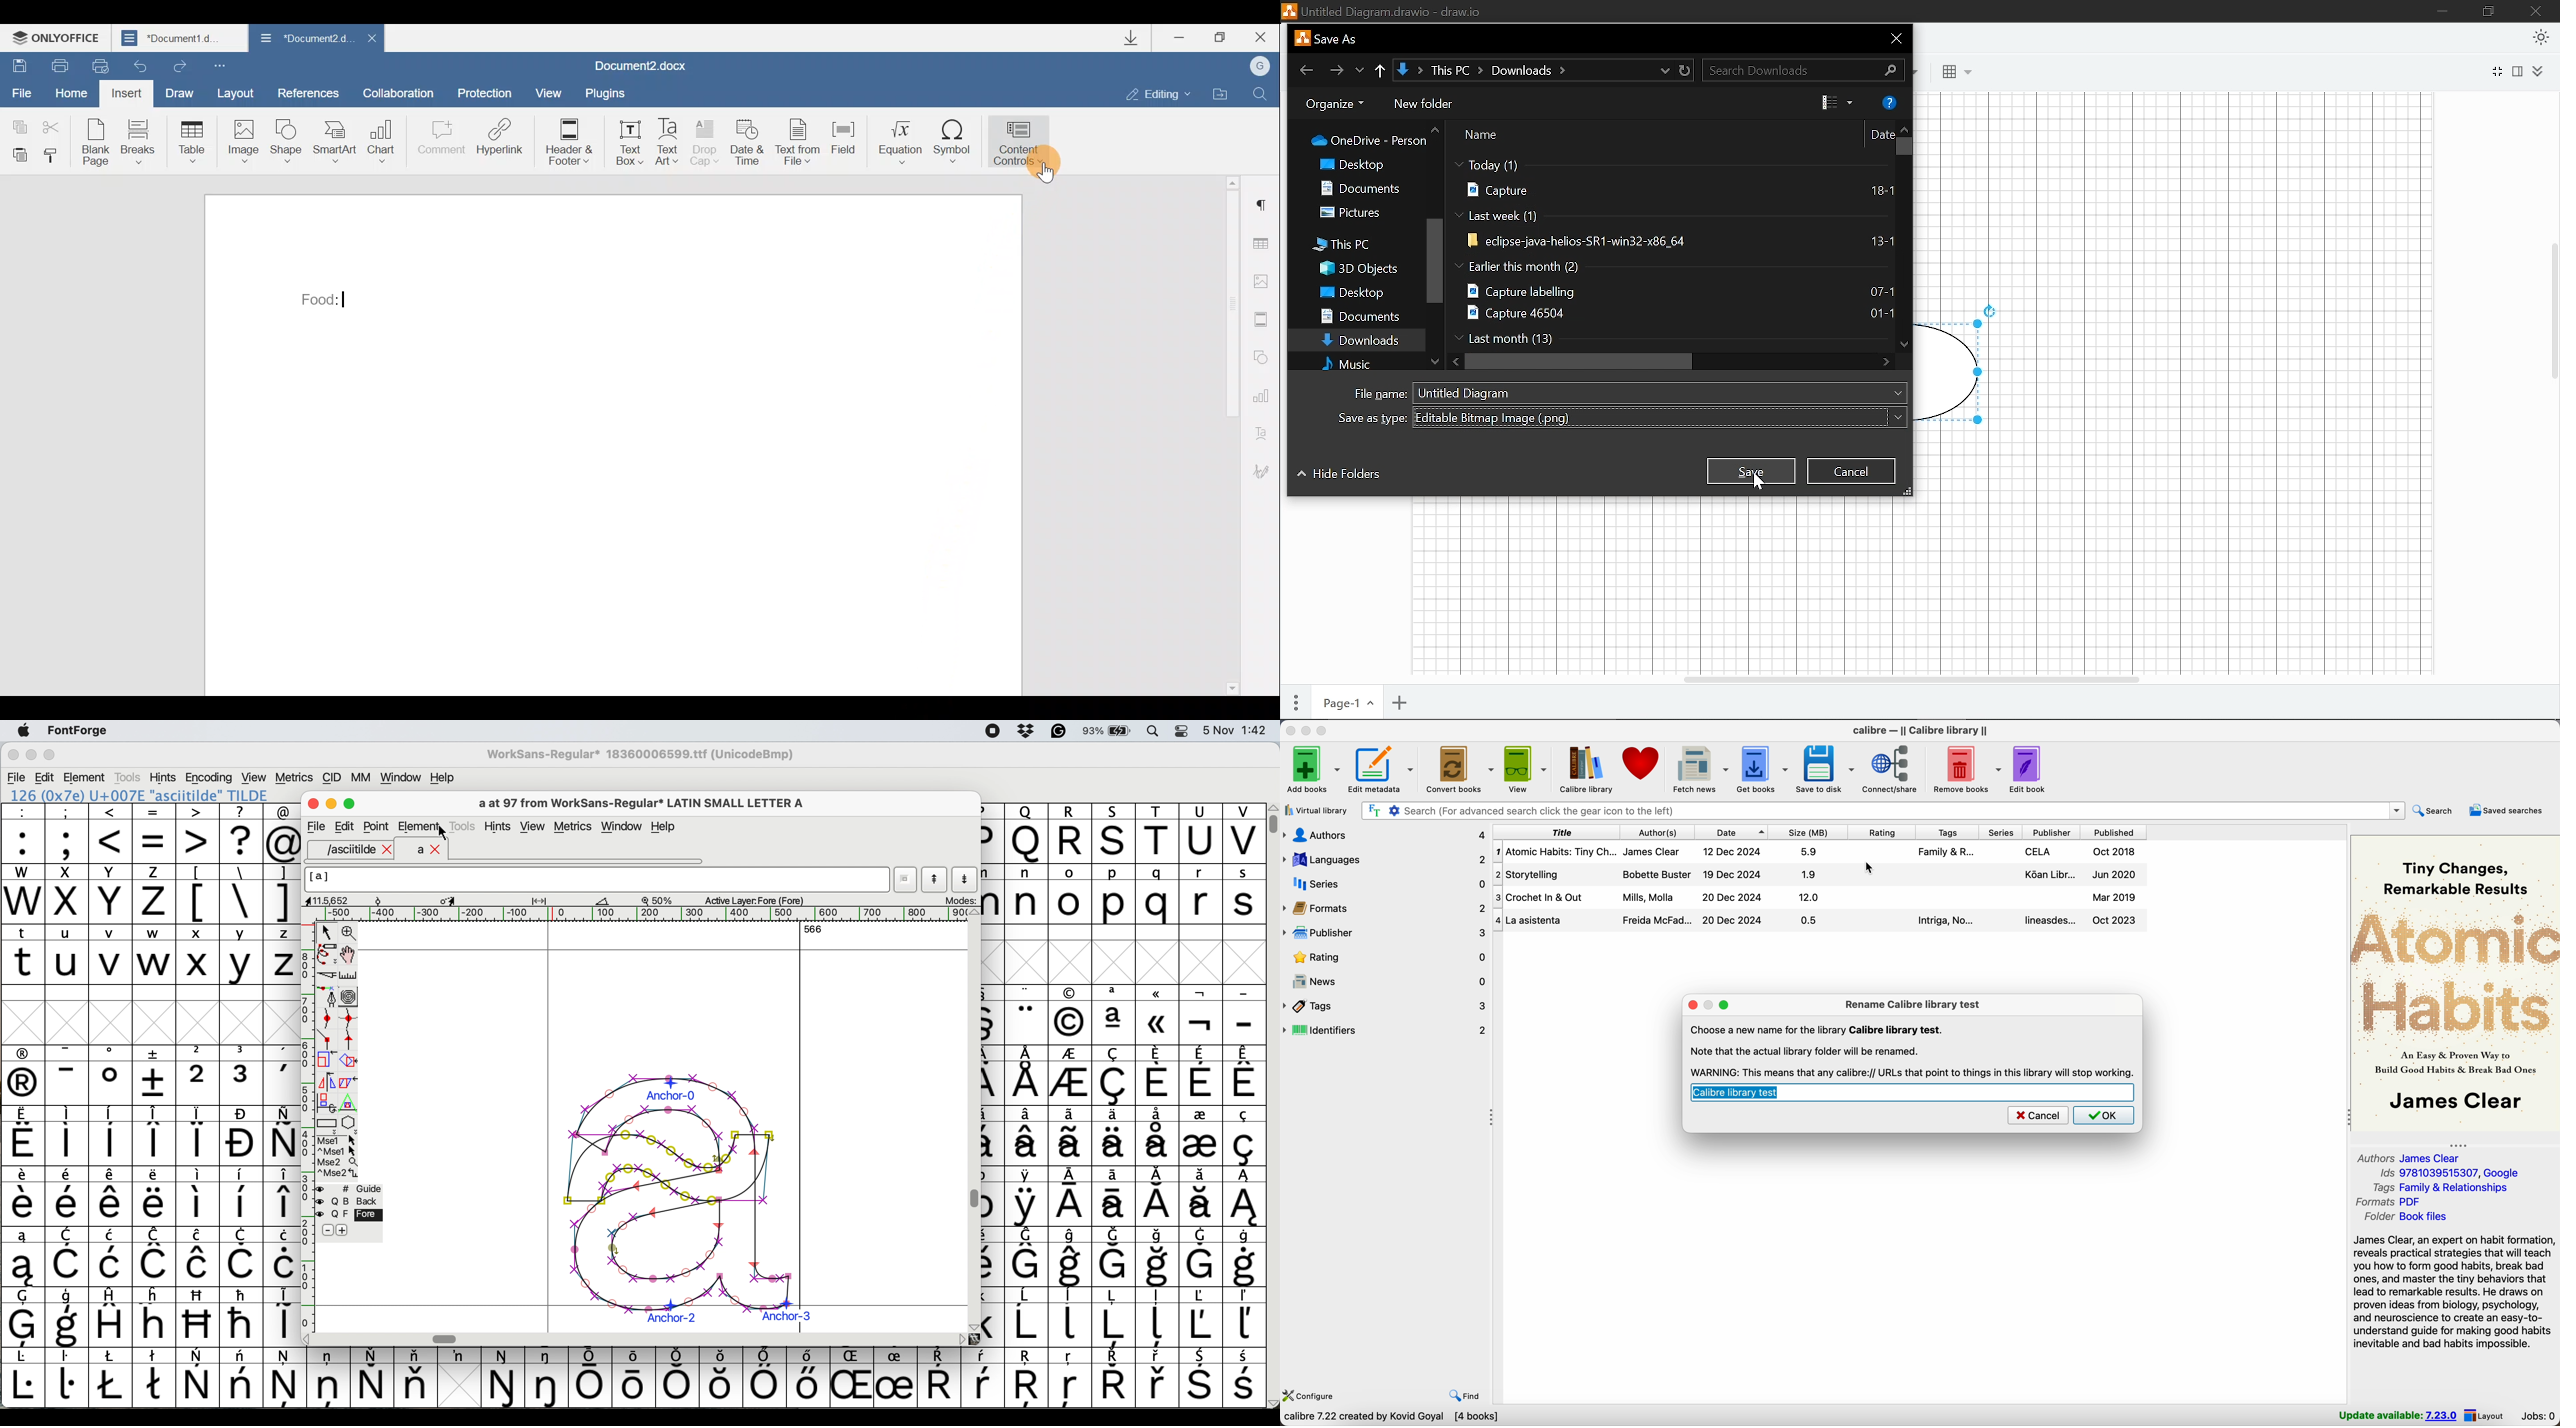  I want to click on symbol, so click(282, 1316).